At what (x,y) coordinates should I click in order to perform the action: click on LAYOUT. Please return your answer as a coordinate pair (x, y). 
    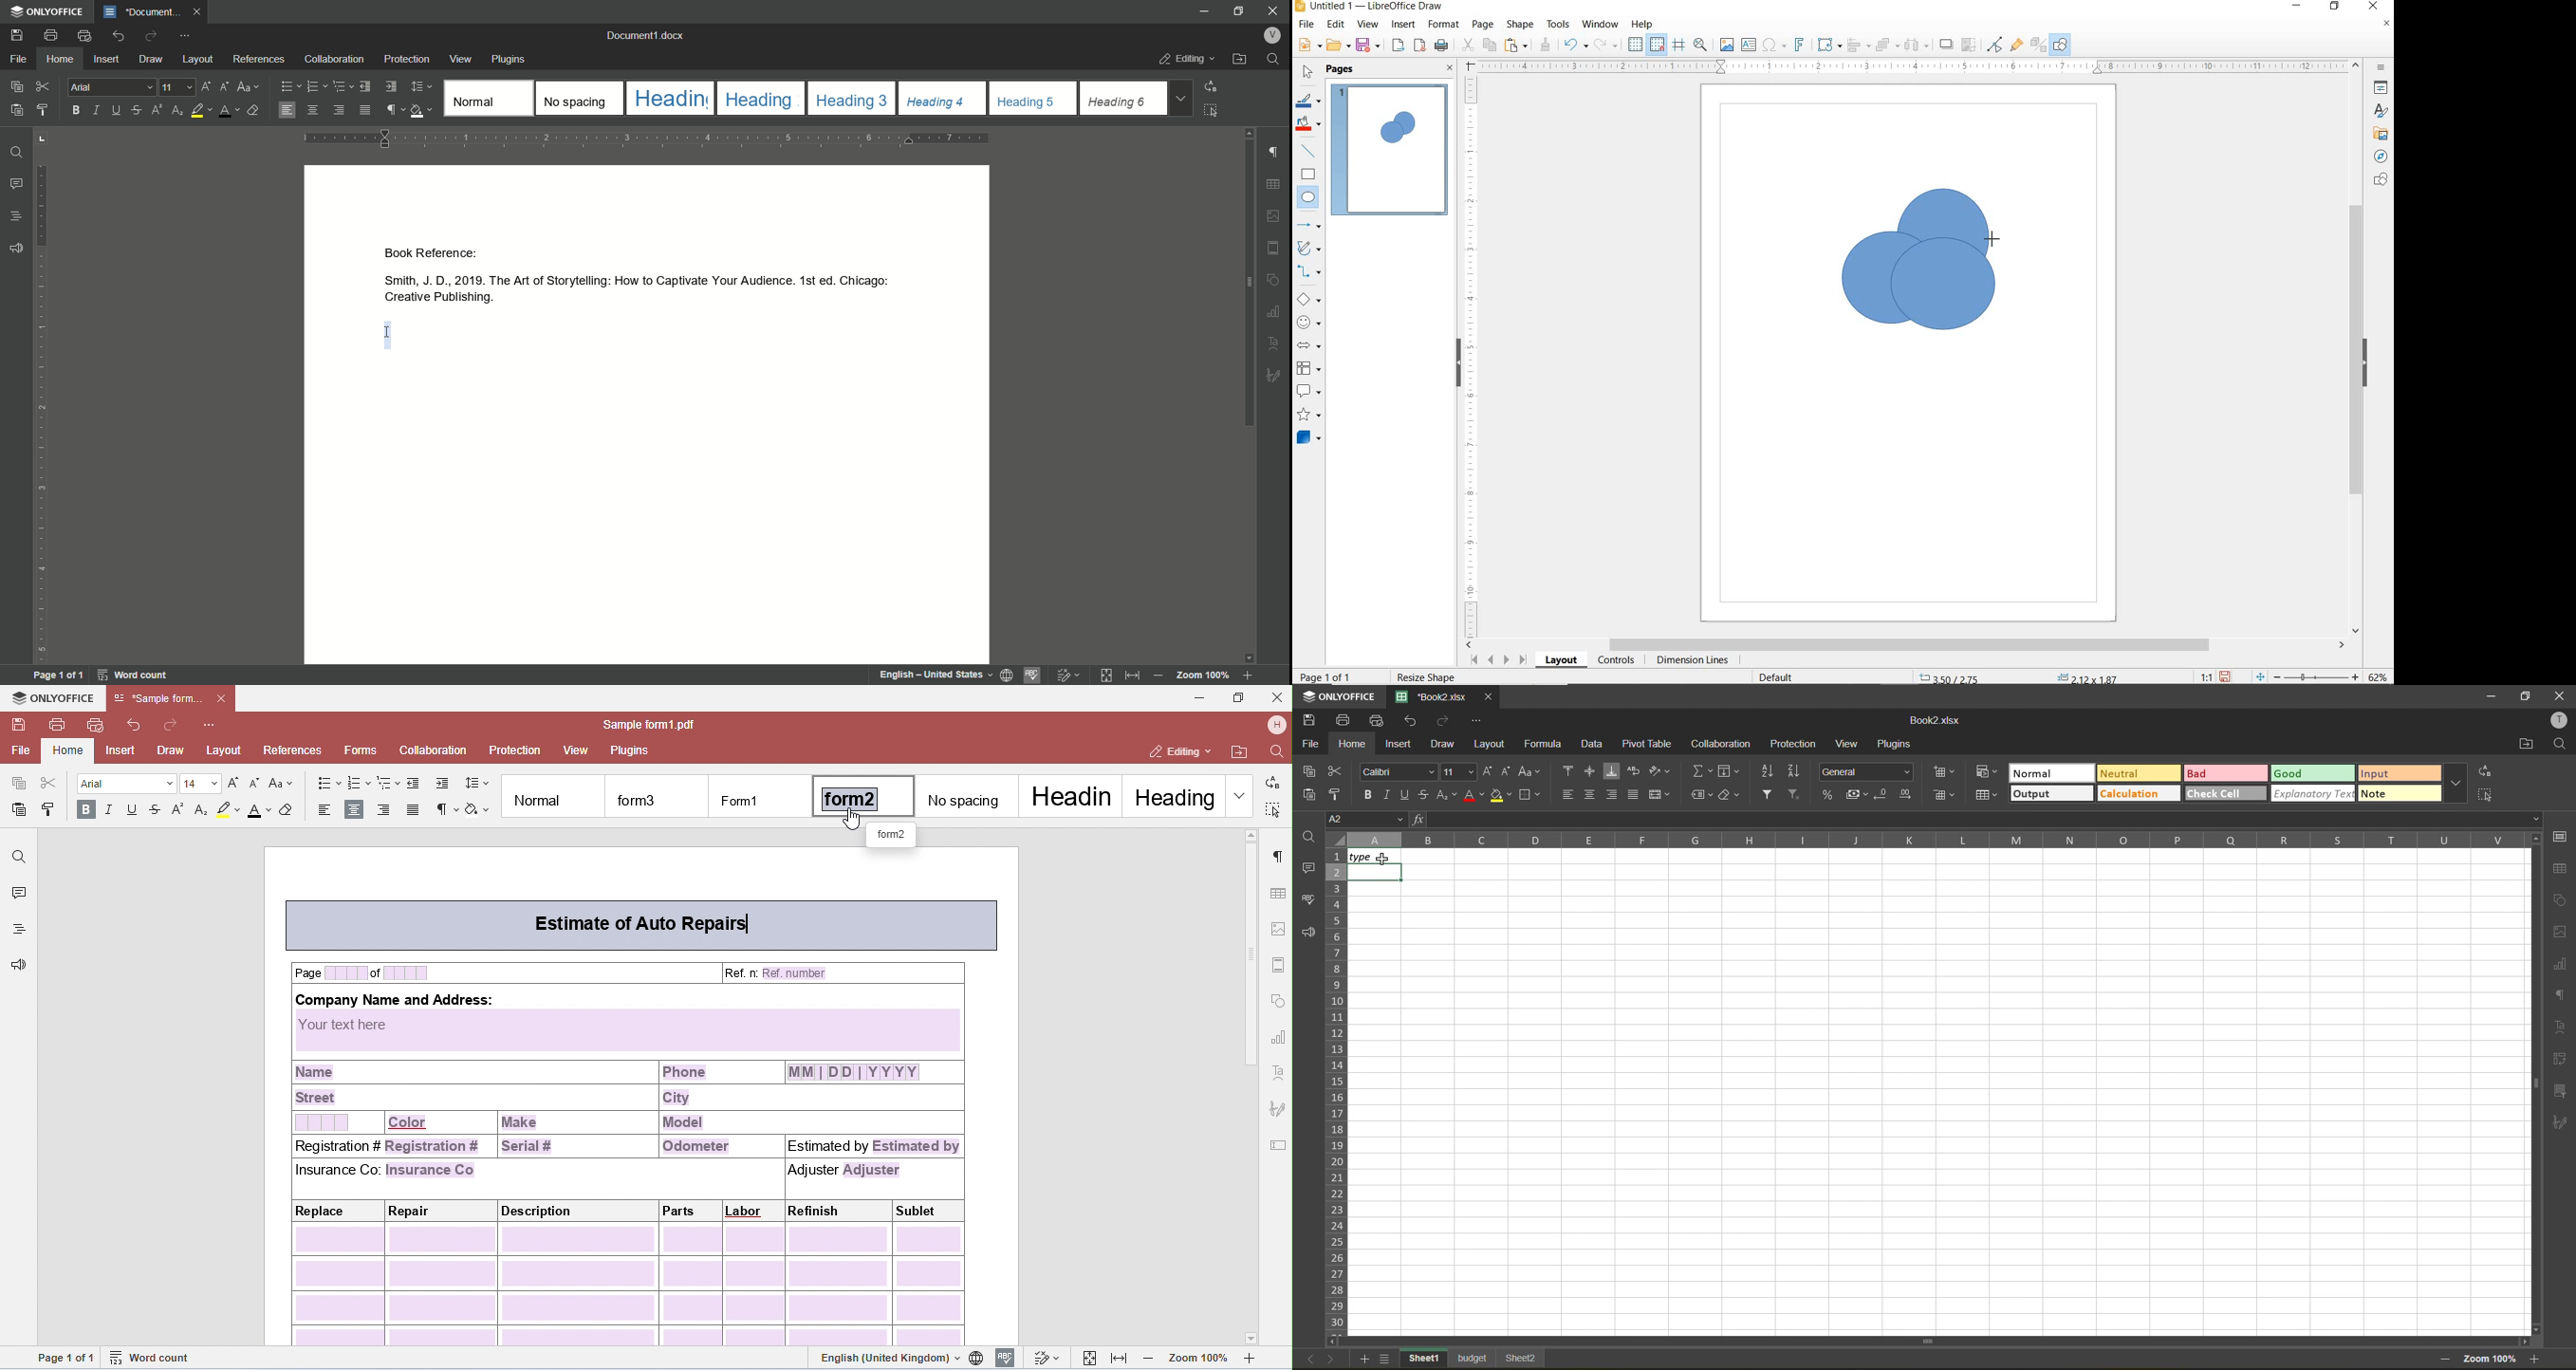
    Looking at the image, I should click on (1561, 662).